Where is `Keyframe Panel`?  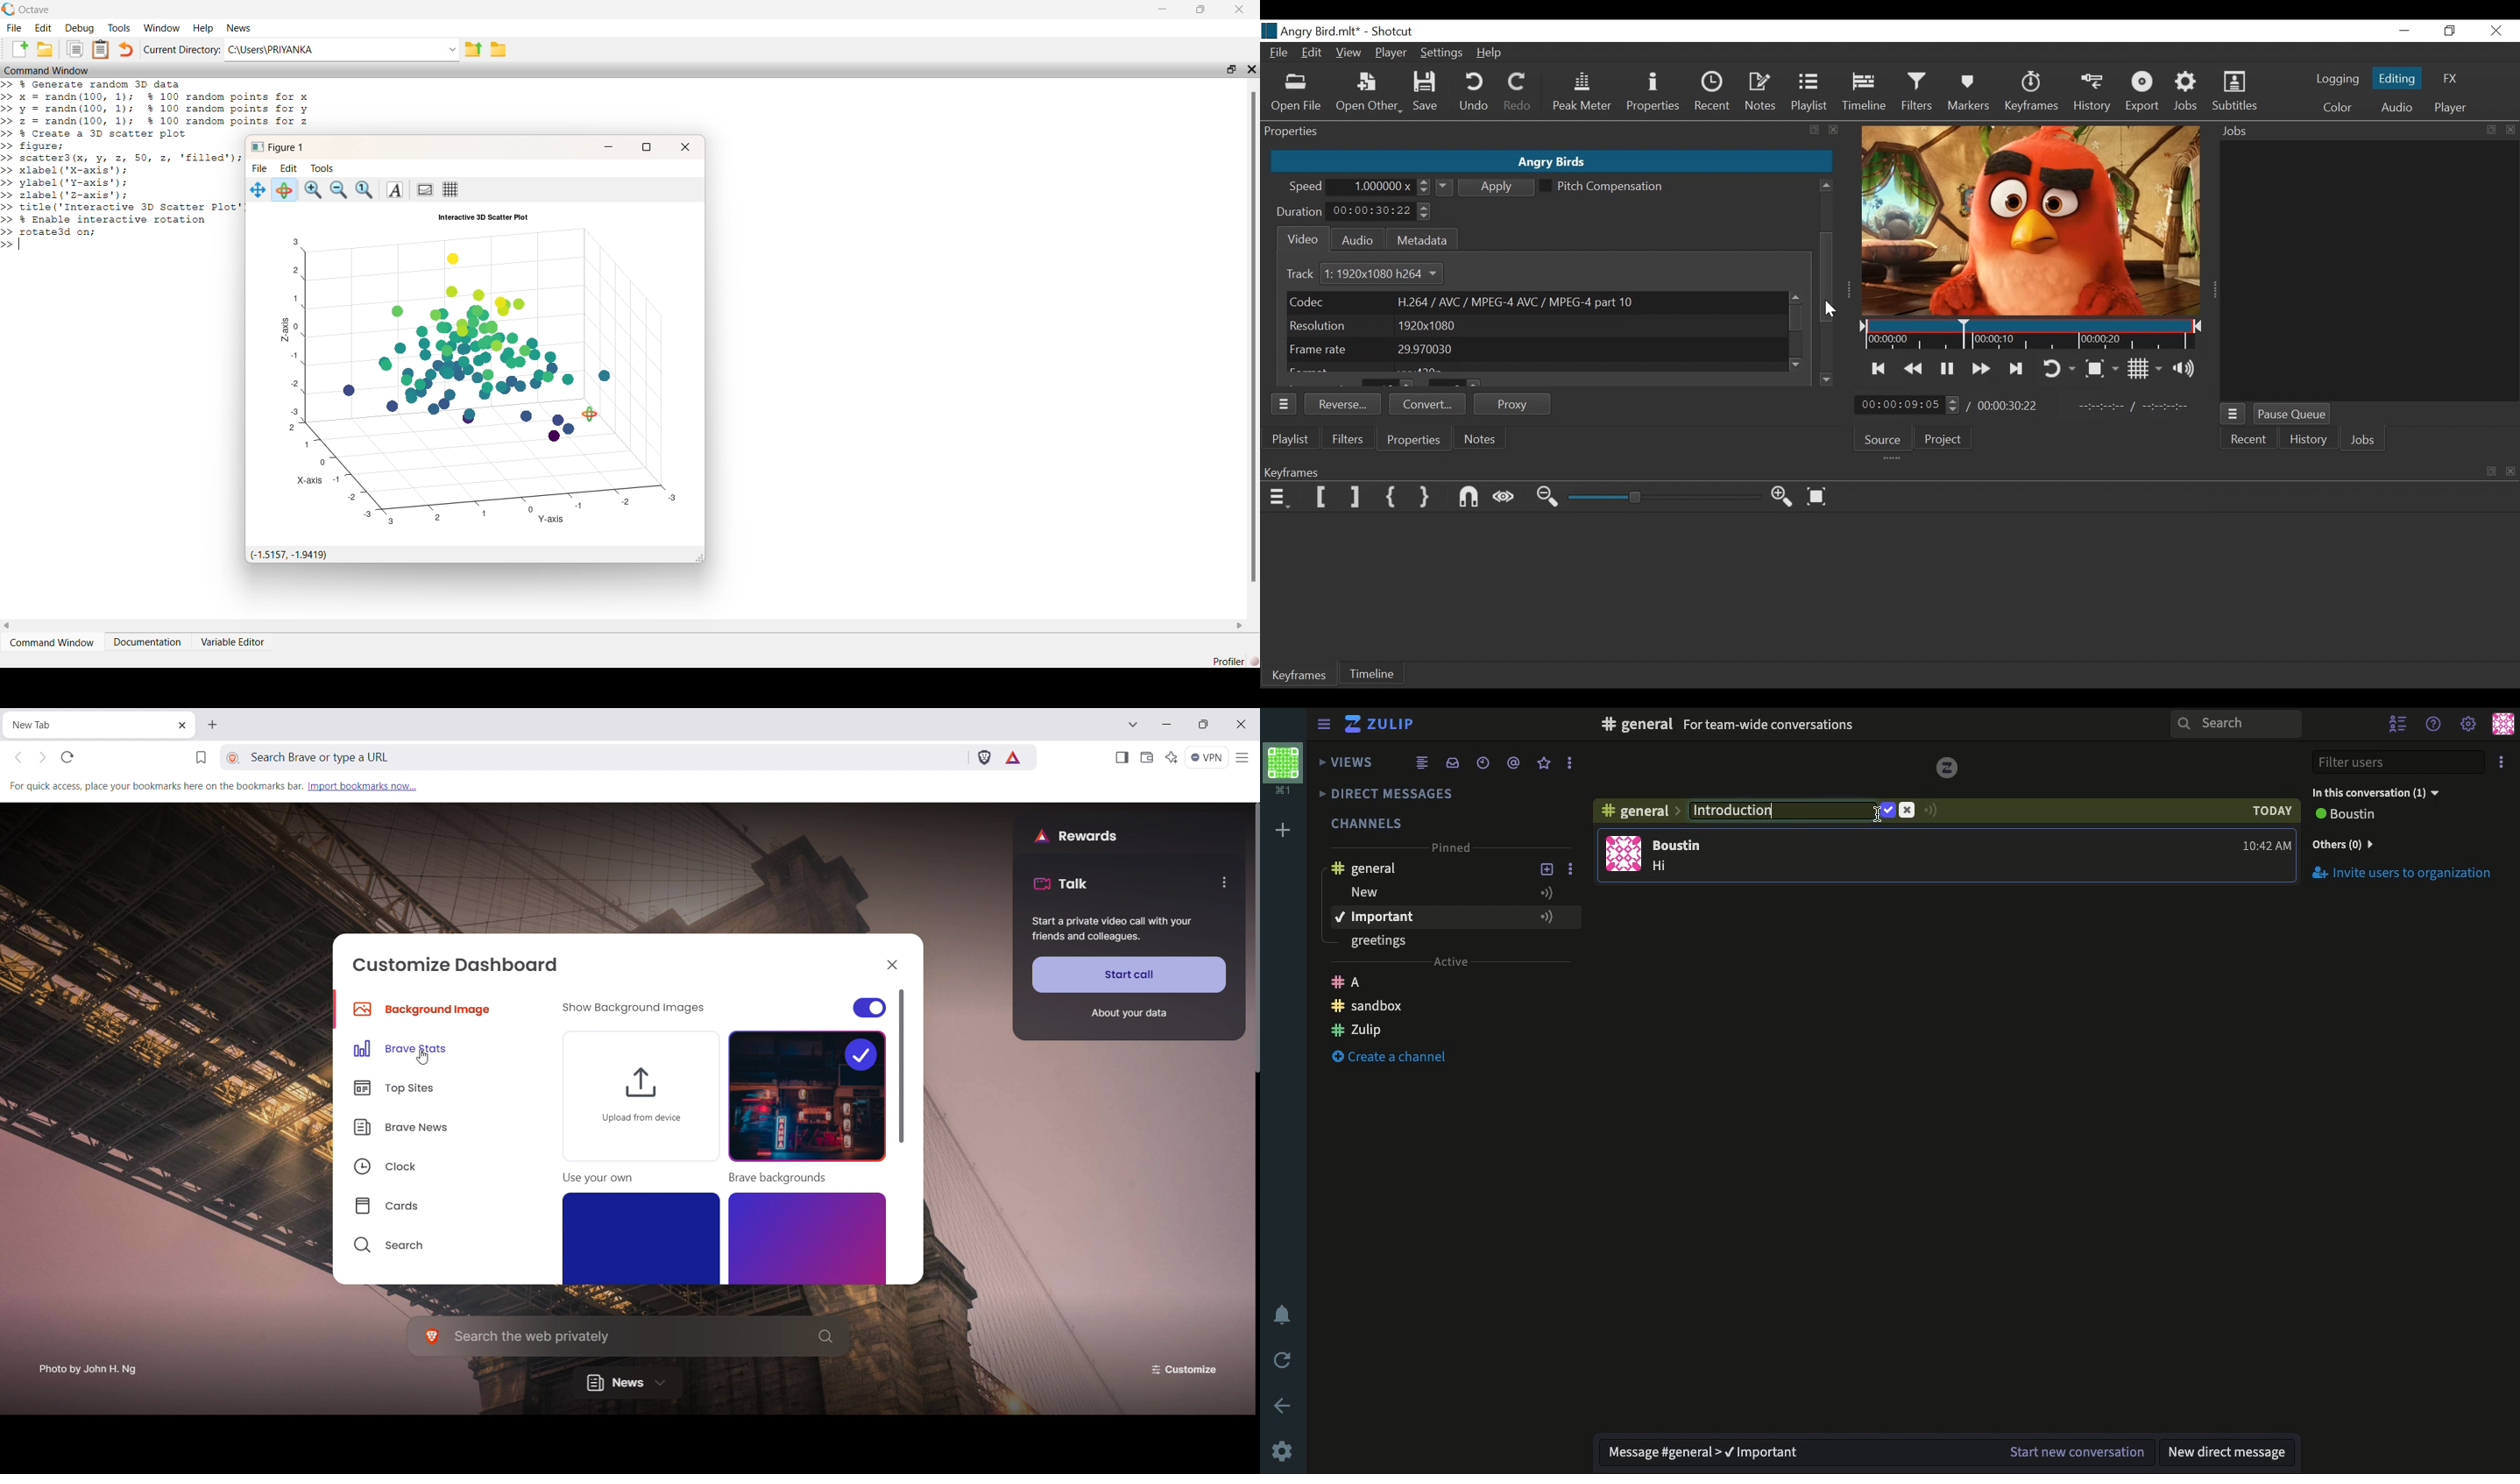
Keyframe Panel is located at coordinates (1887, 471).